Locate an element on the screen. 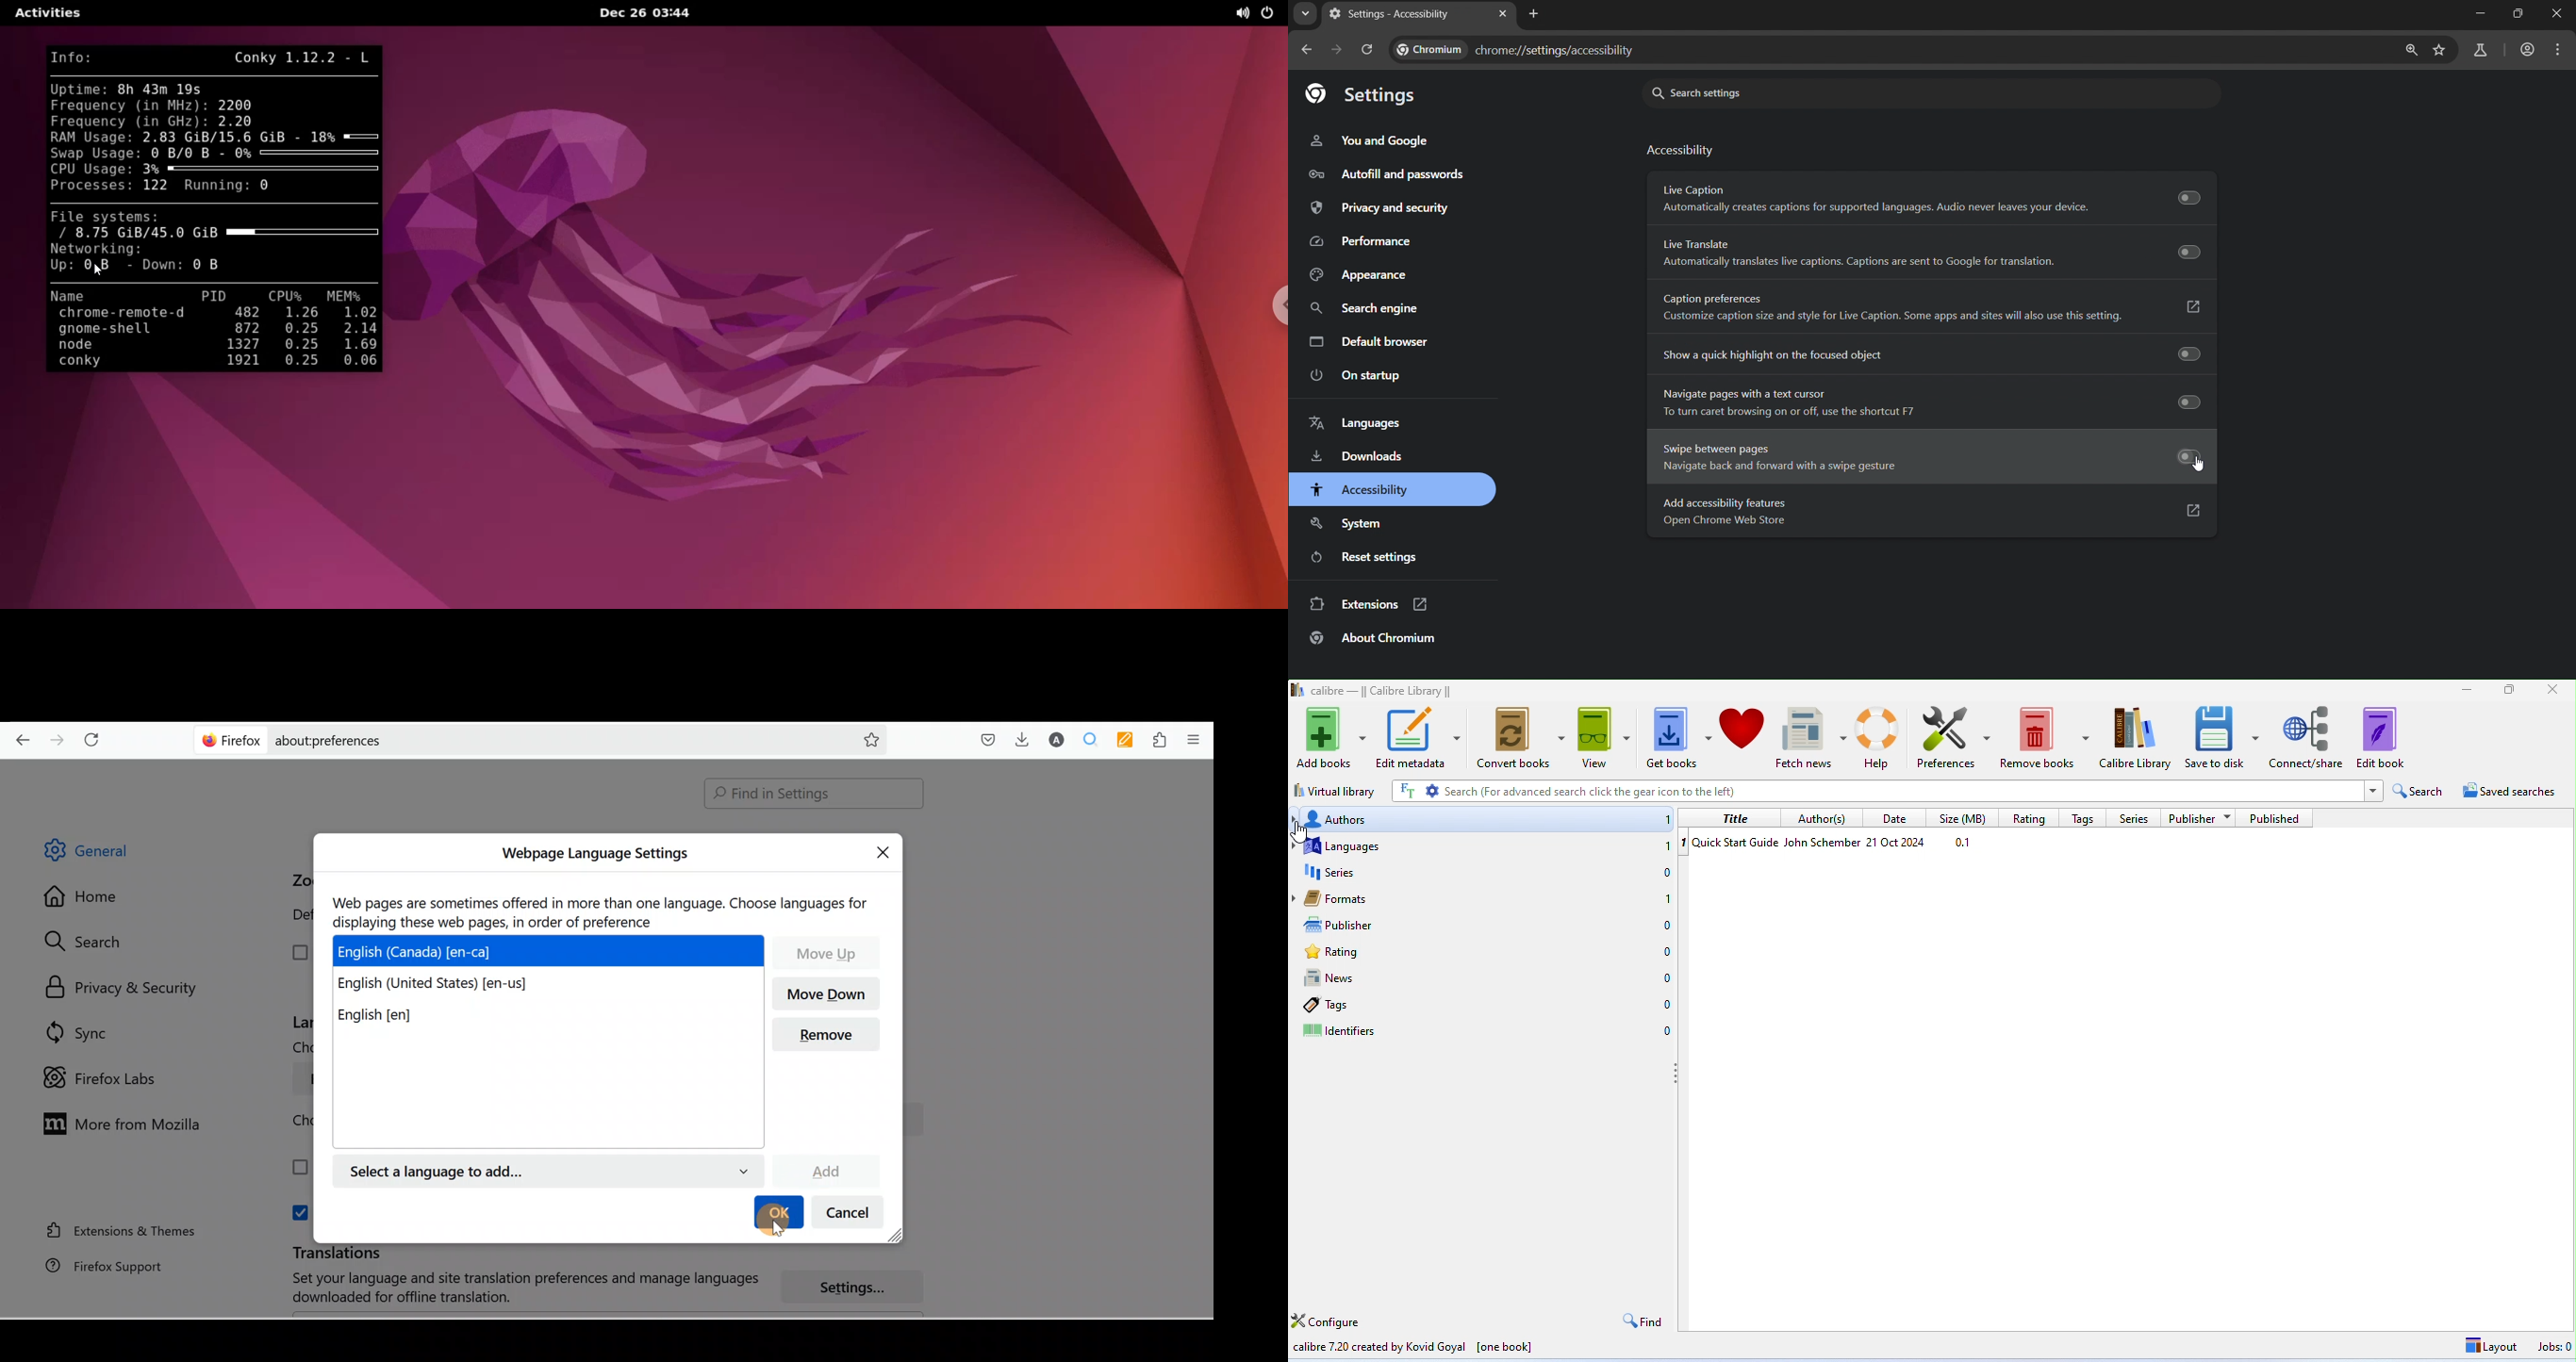  English (United States) [en-us] is located at coordinates (544, 987).